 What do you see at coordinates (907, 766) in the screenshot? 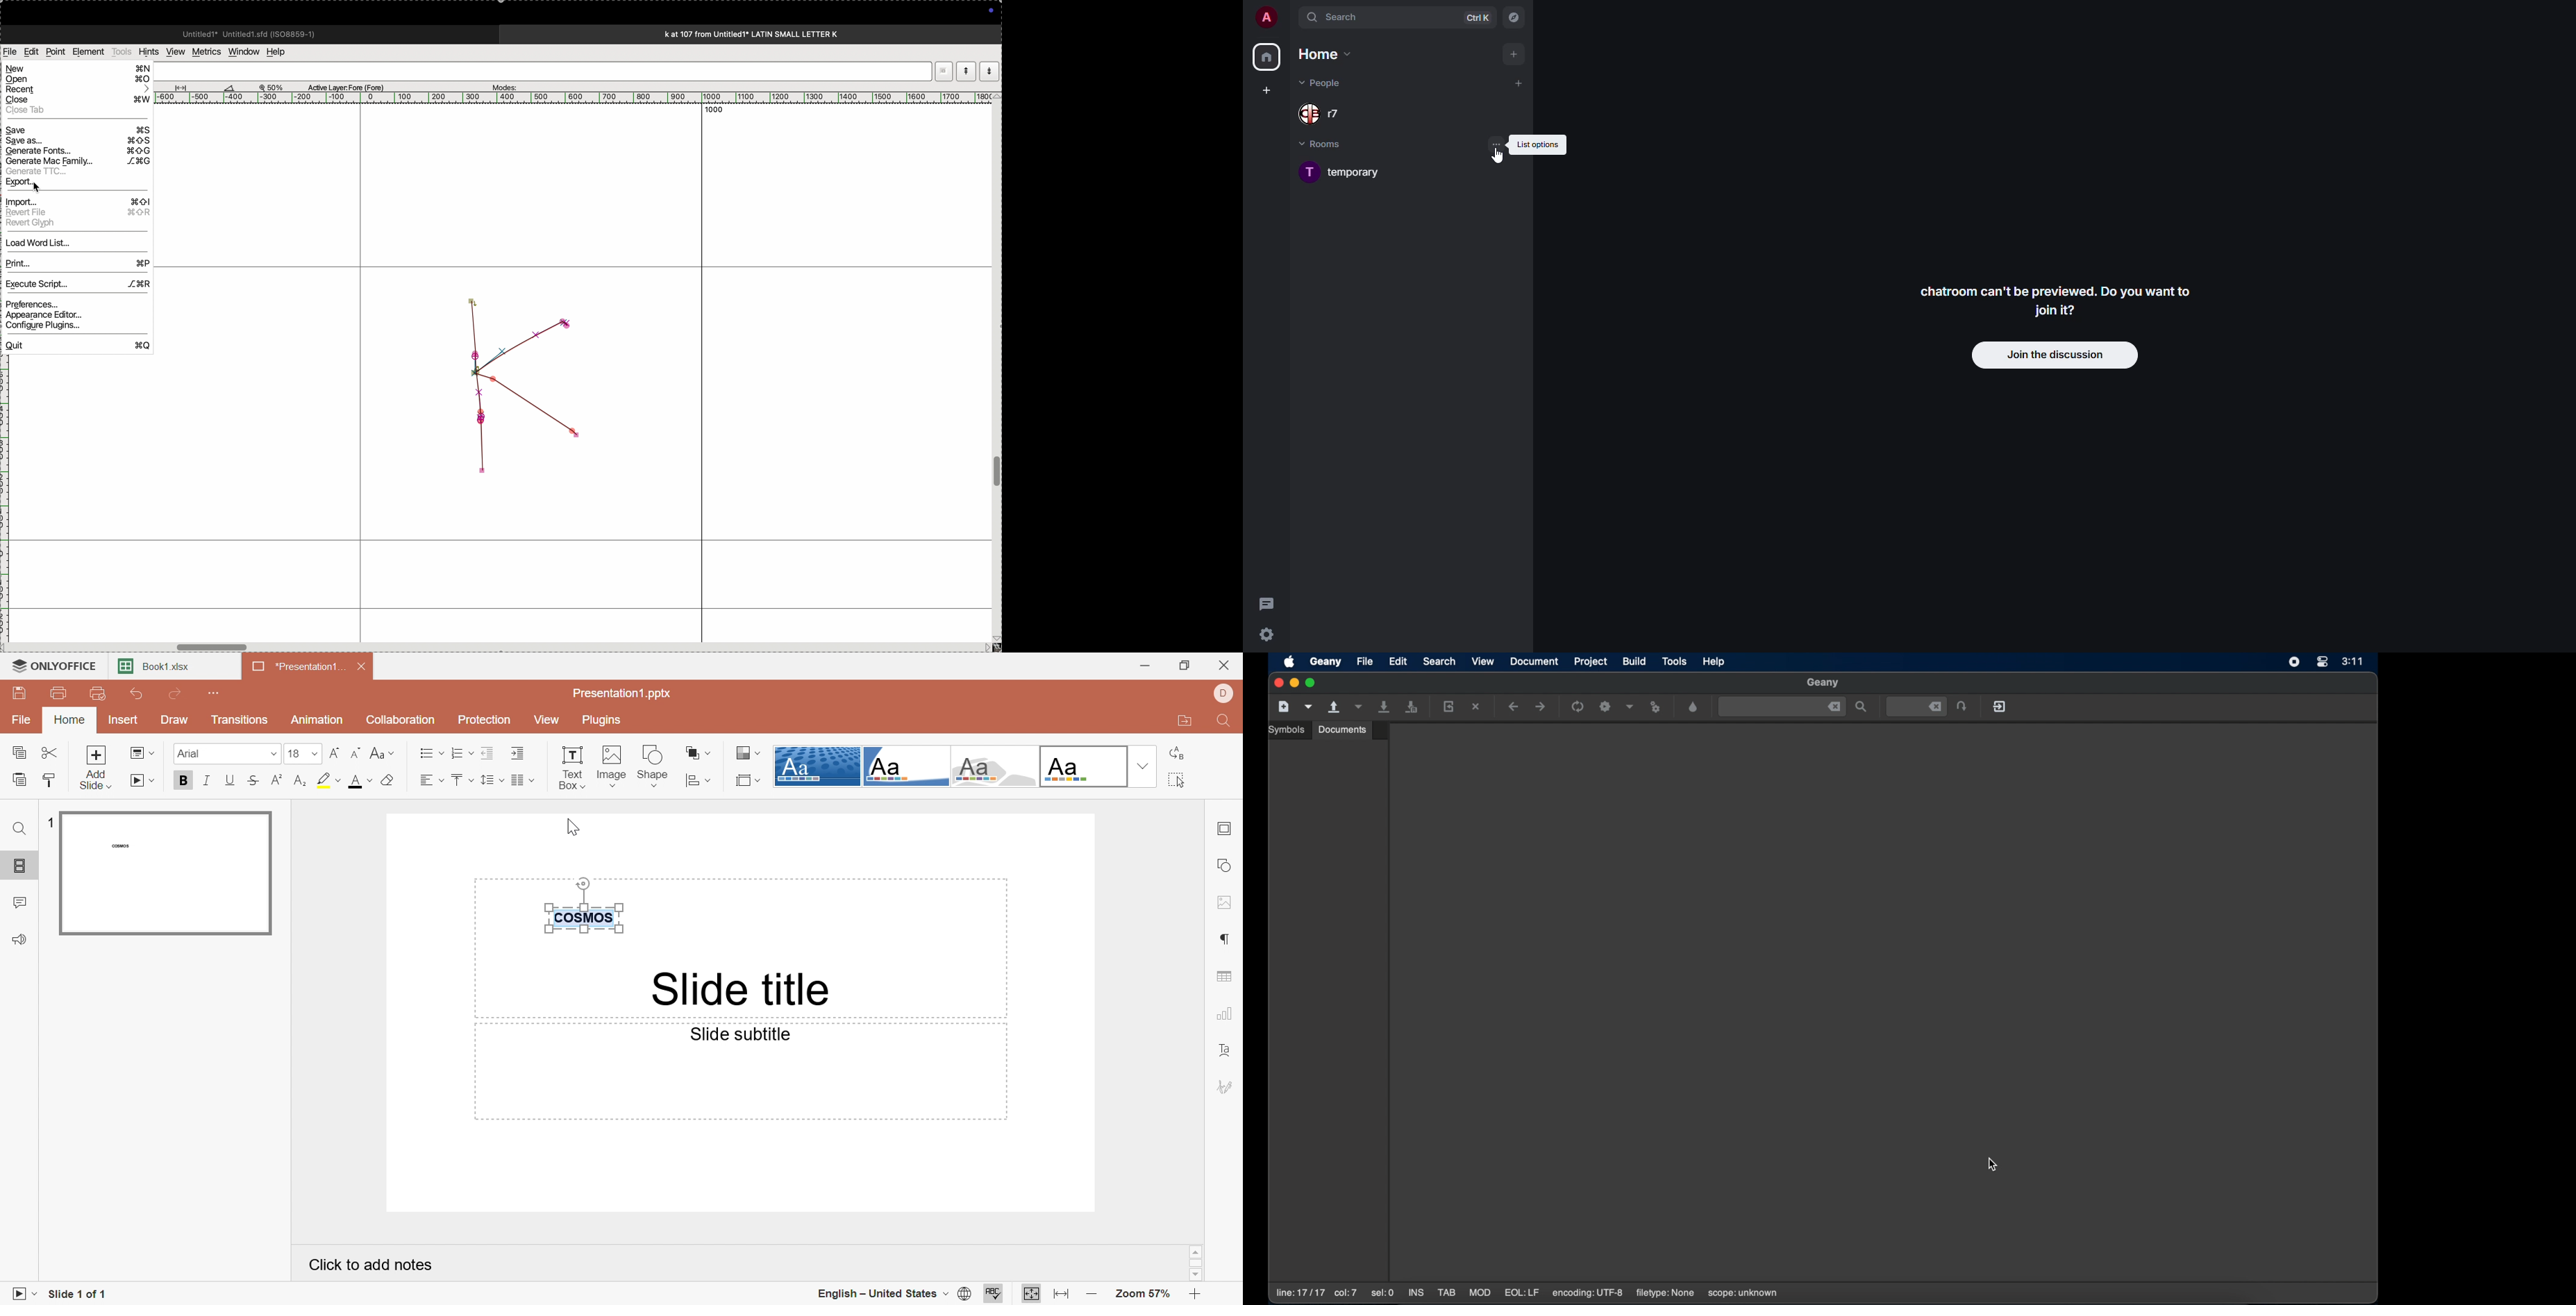
I see `Corner` at bounding box center [907, 766].